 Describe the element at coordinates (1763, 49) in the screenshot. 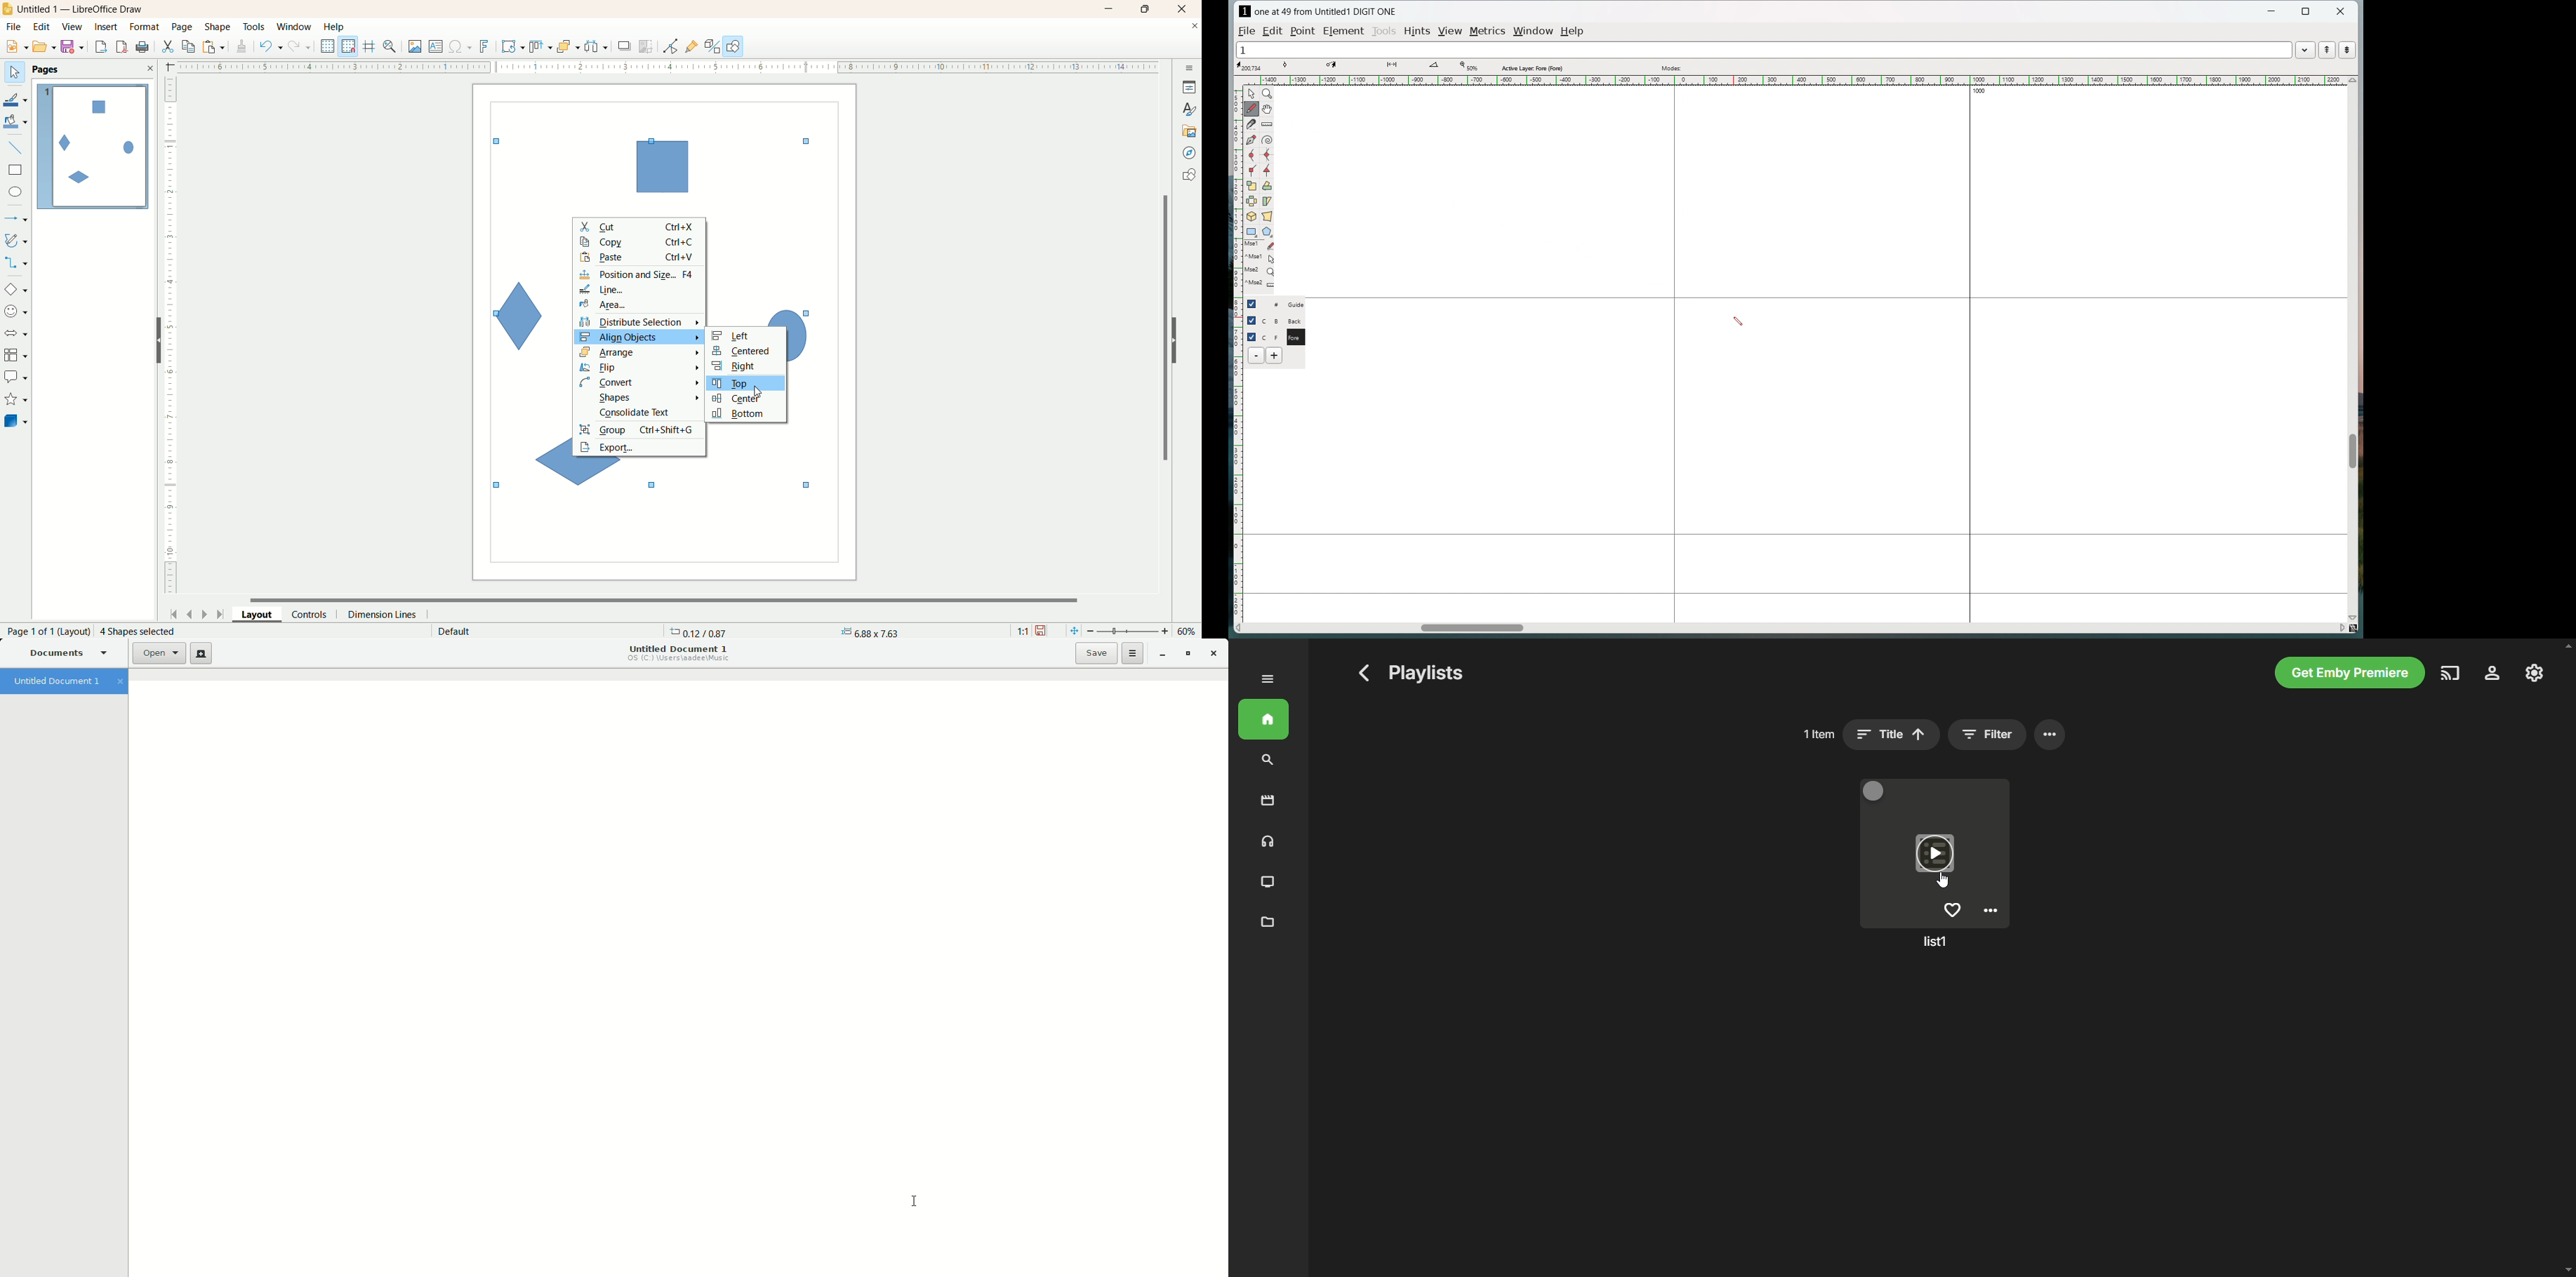

I see `1` at that location.